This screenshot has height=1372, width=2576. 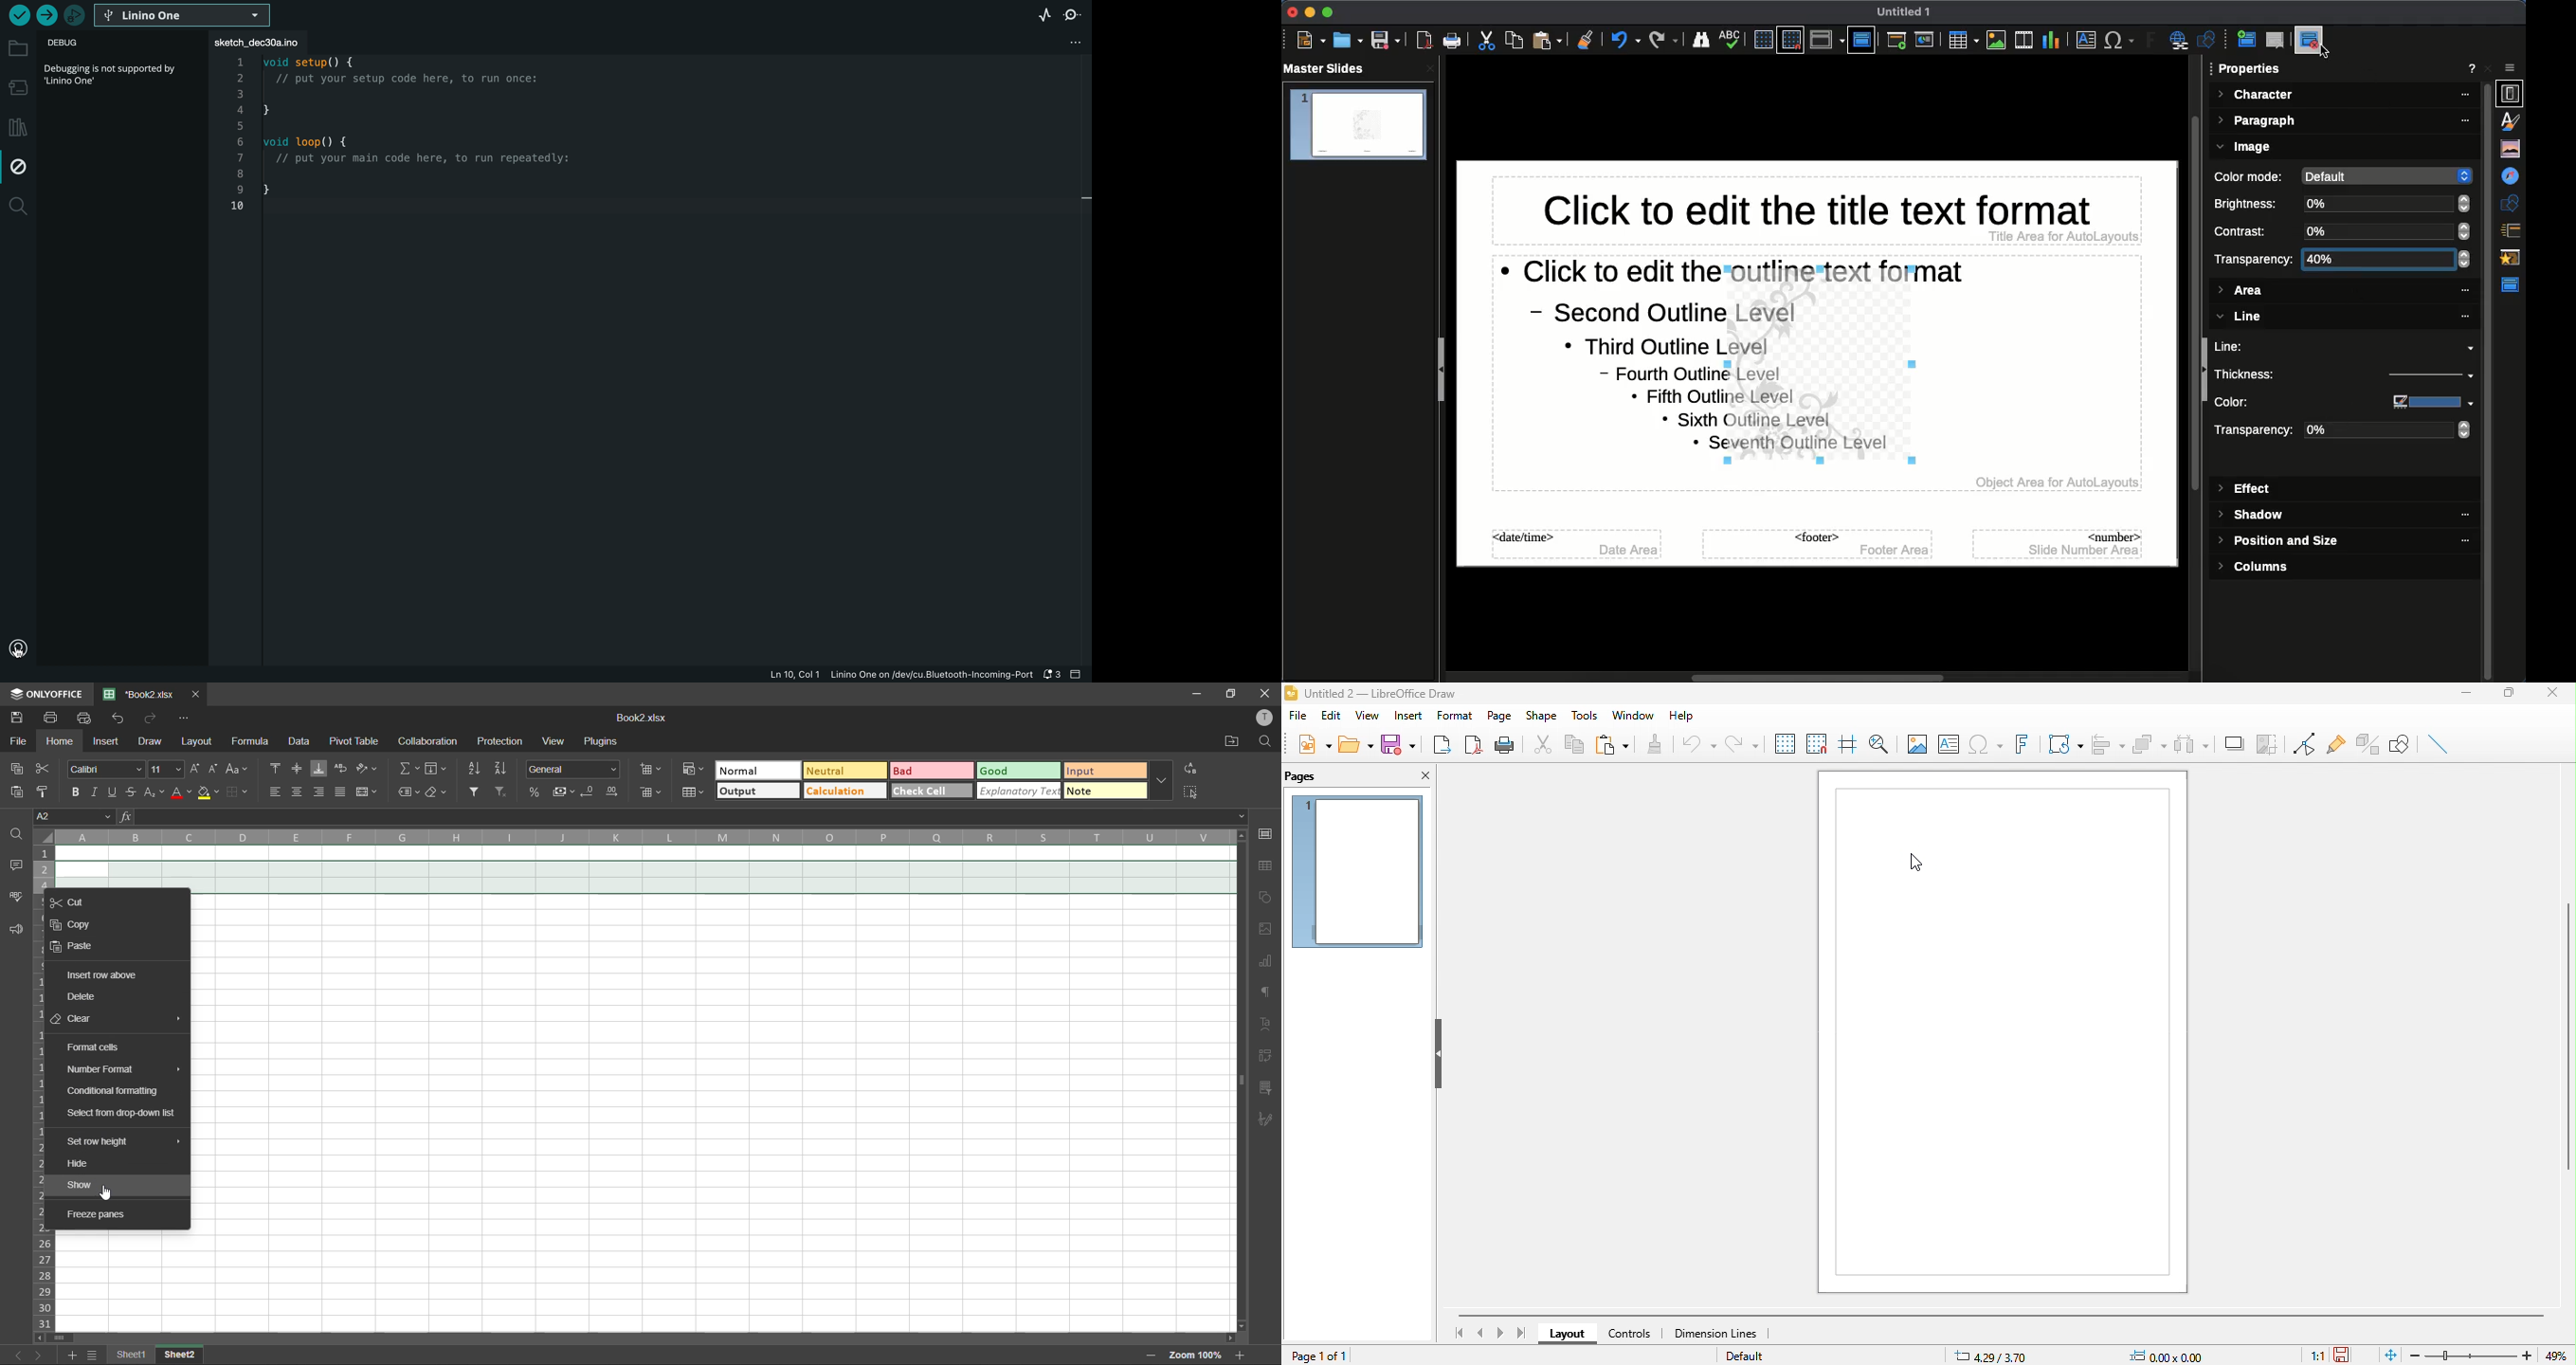 What do you see at coordinates (2250, 204) in the screenshot?
I see `Brightness` at bounding box center [2250, 204].